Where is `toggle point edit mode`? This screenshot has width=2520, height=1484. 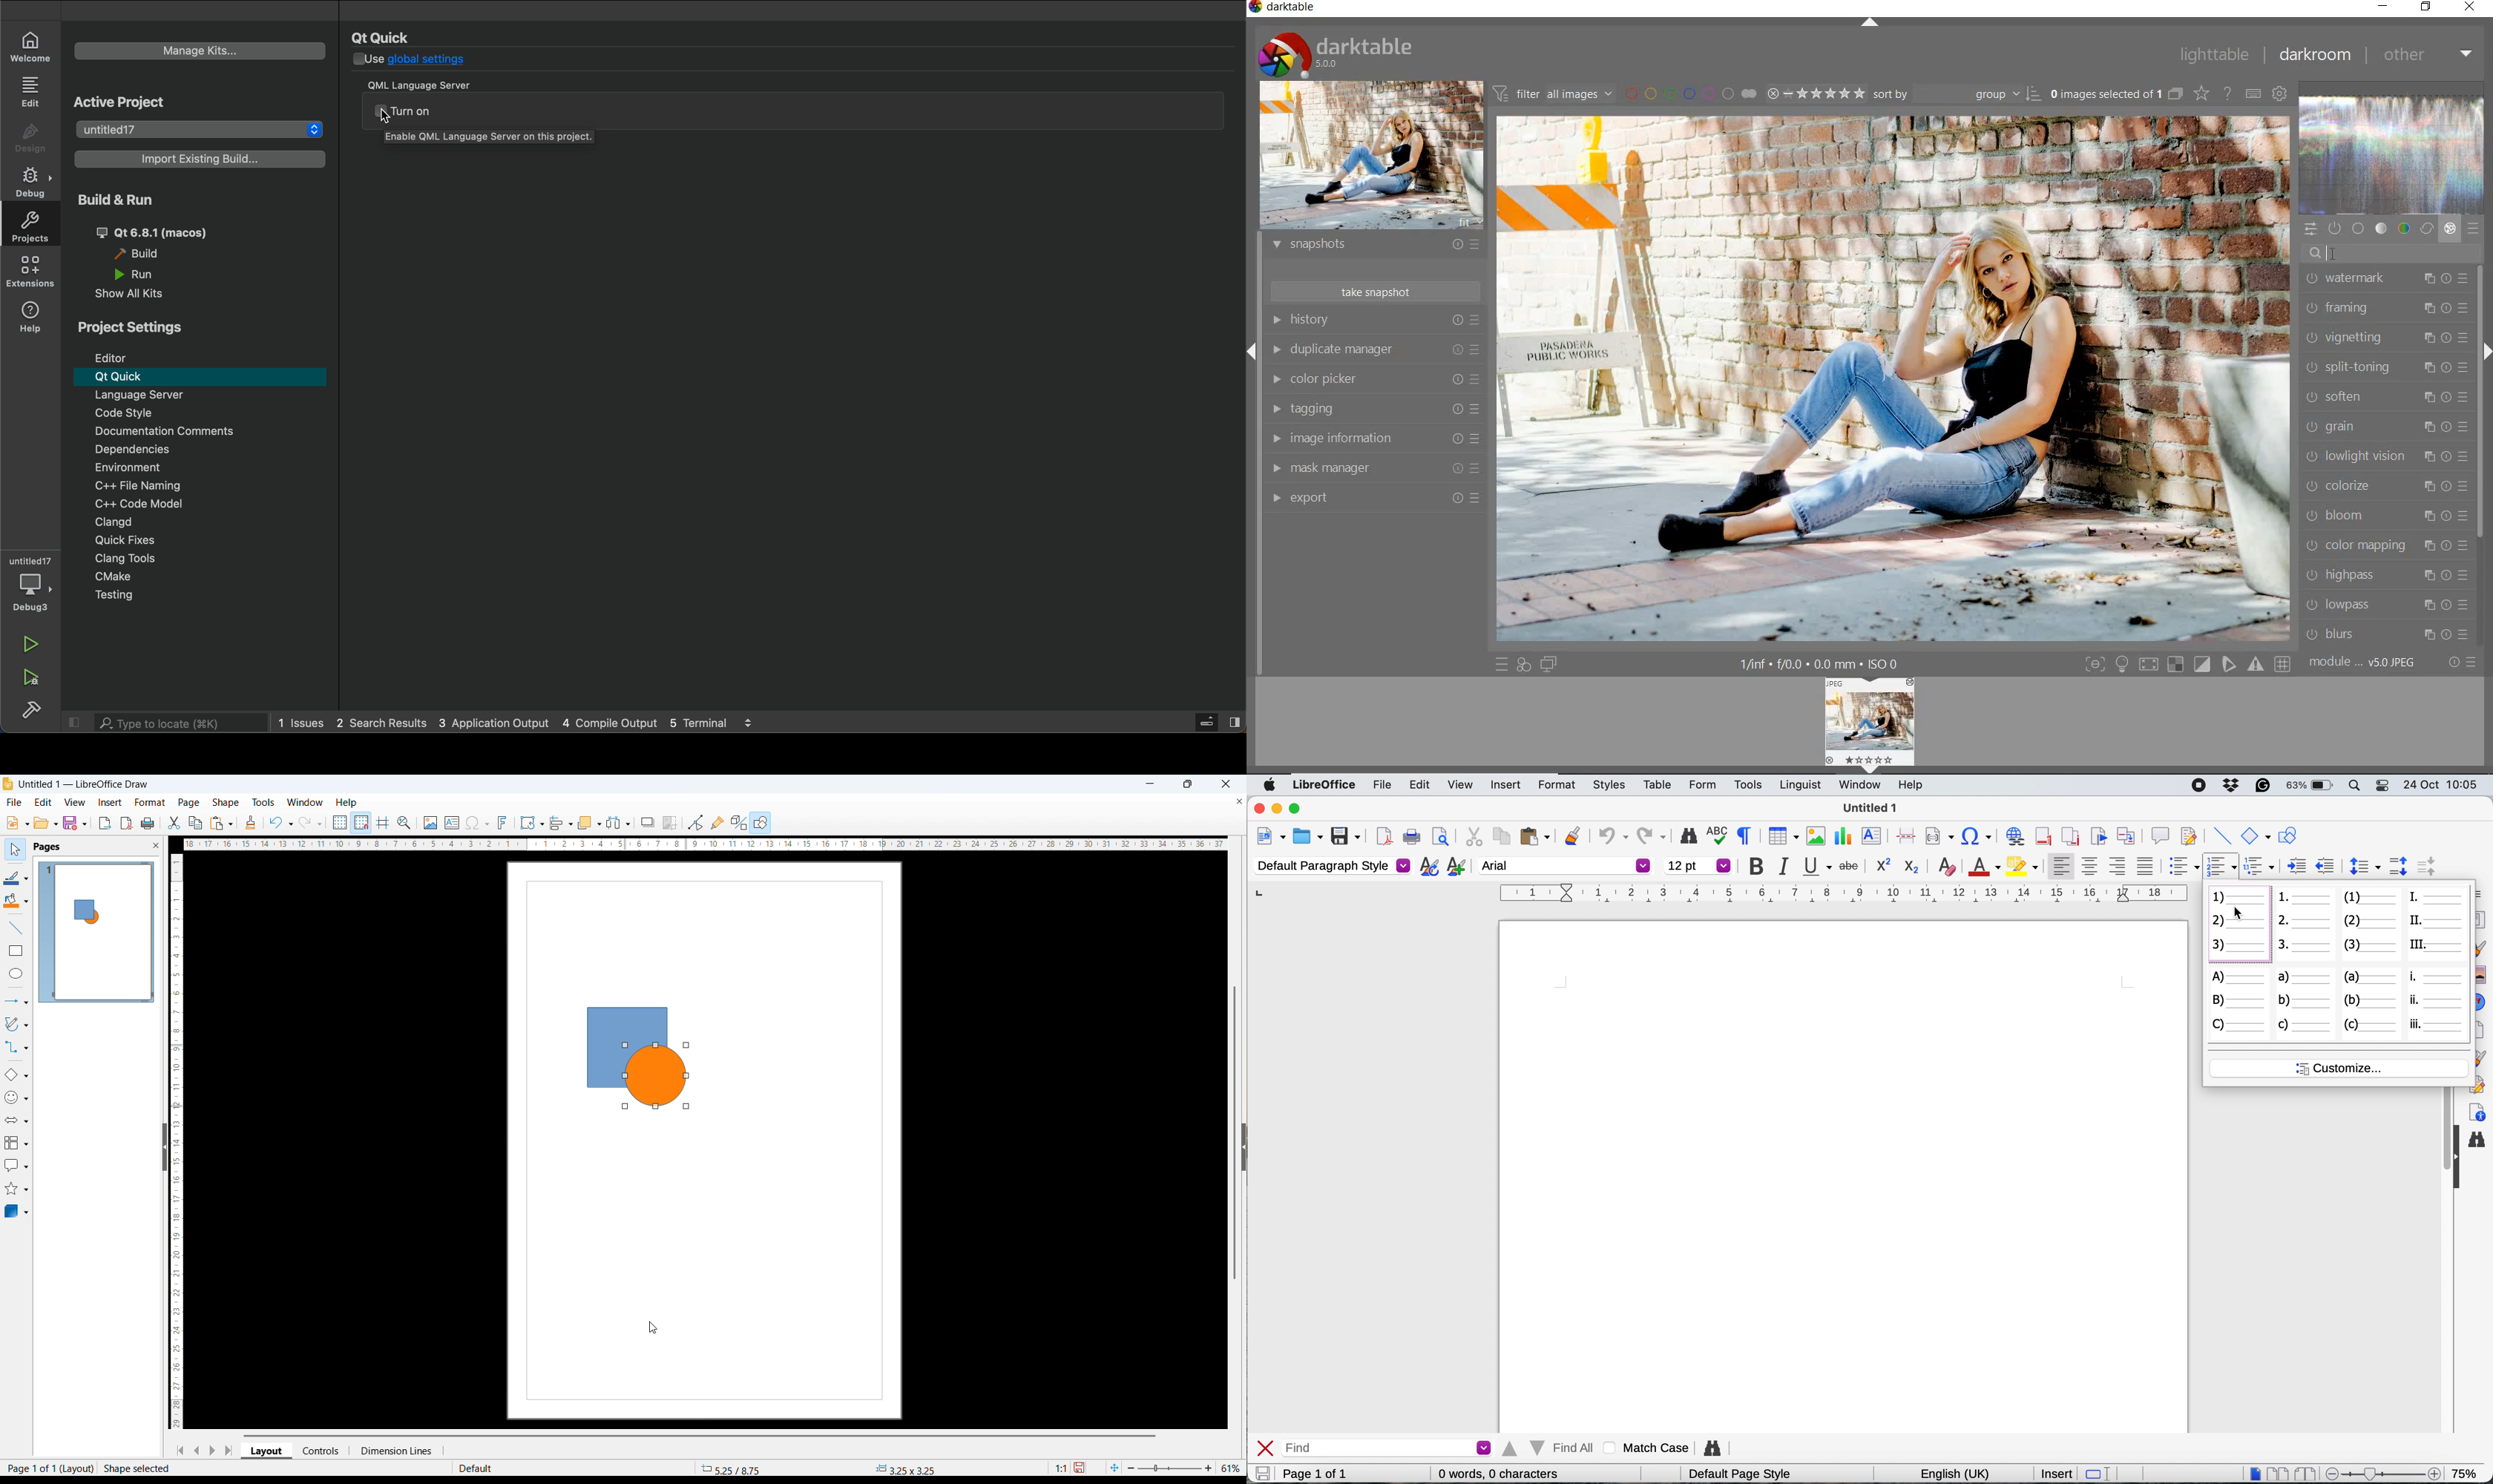 toggle point edit mode is located at coordinates (696, 823).